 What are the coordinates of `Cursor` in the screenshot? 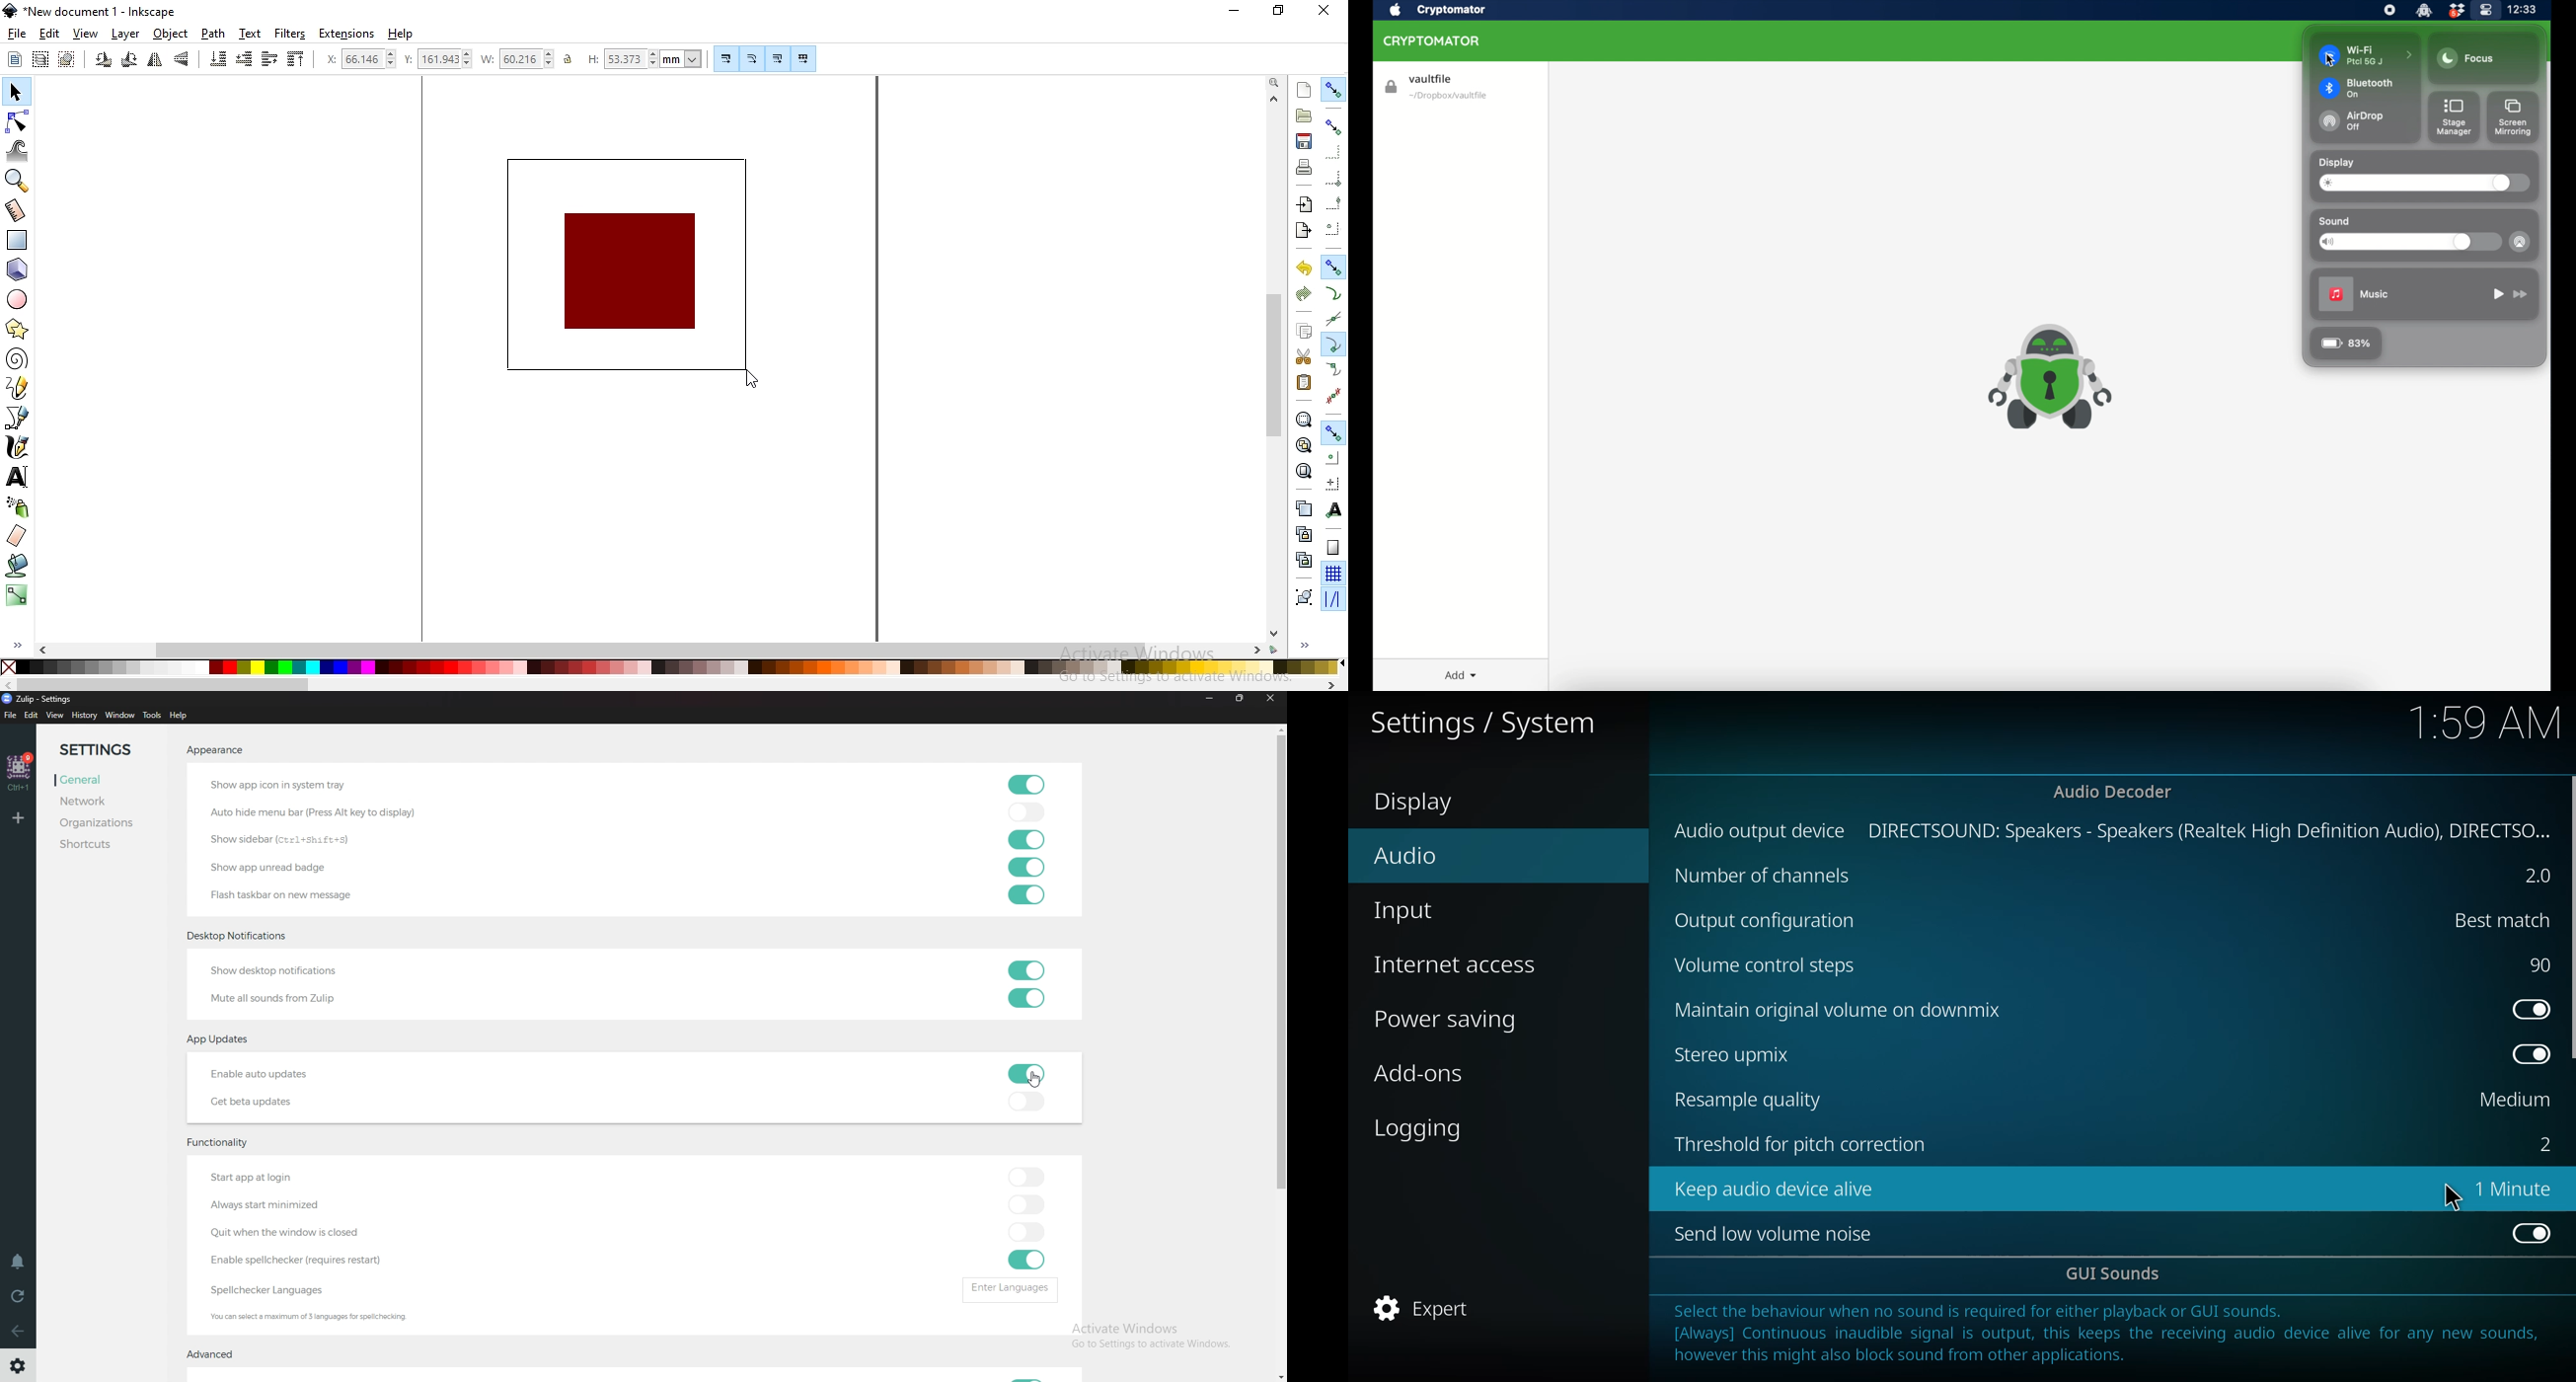 It's located at (1031, 1083).